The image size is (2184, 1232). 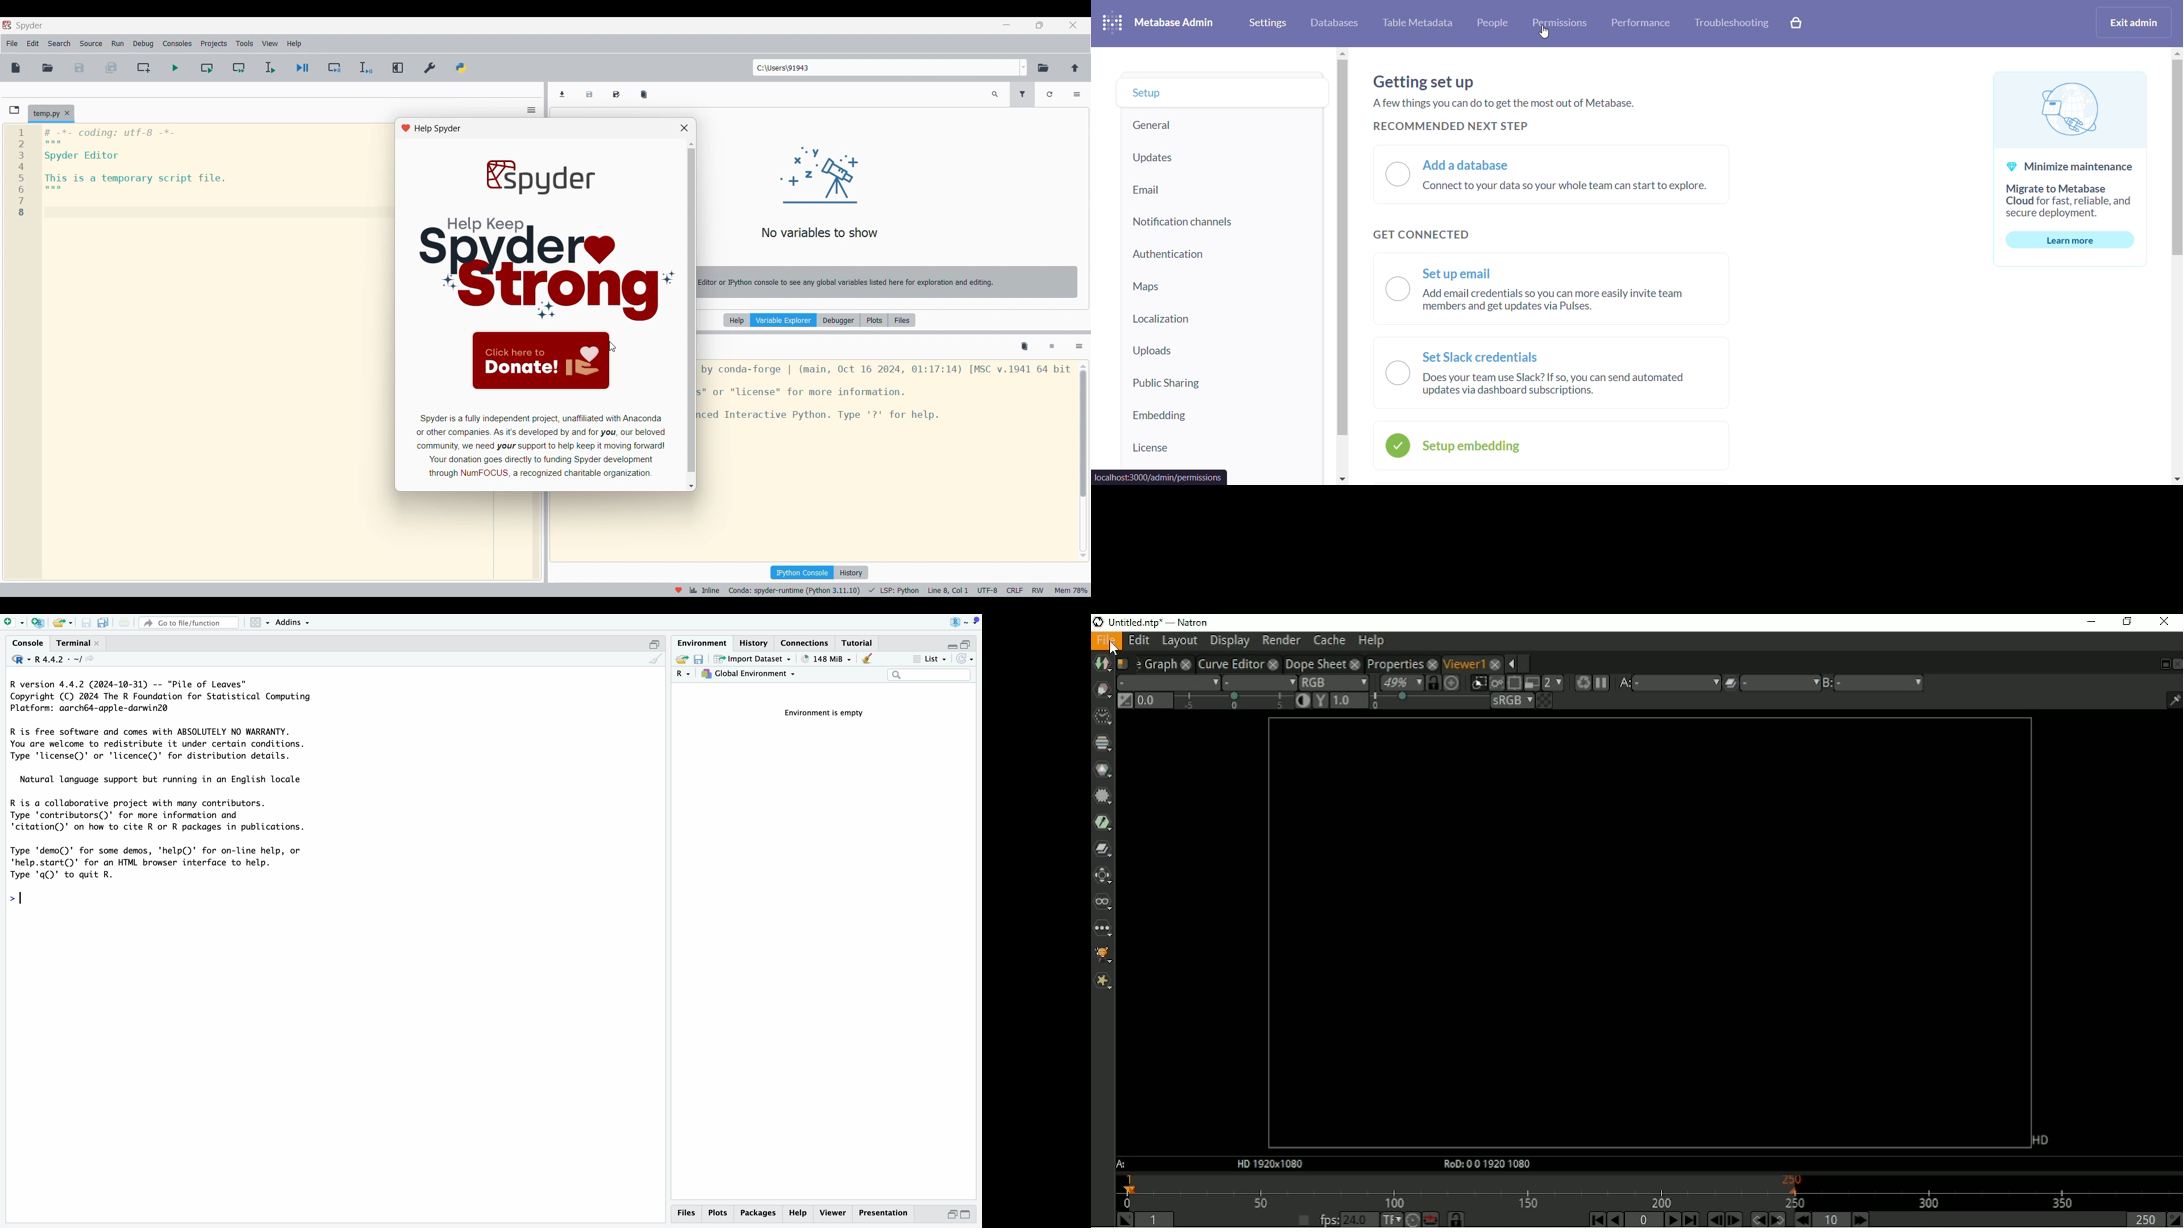 I want to click on go to file/function, so click(x=188, y=622).